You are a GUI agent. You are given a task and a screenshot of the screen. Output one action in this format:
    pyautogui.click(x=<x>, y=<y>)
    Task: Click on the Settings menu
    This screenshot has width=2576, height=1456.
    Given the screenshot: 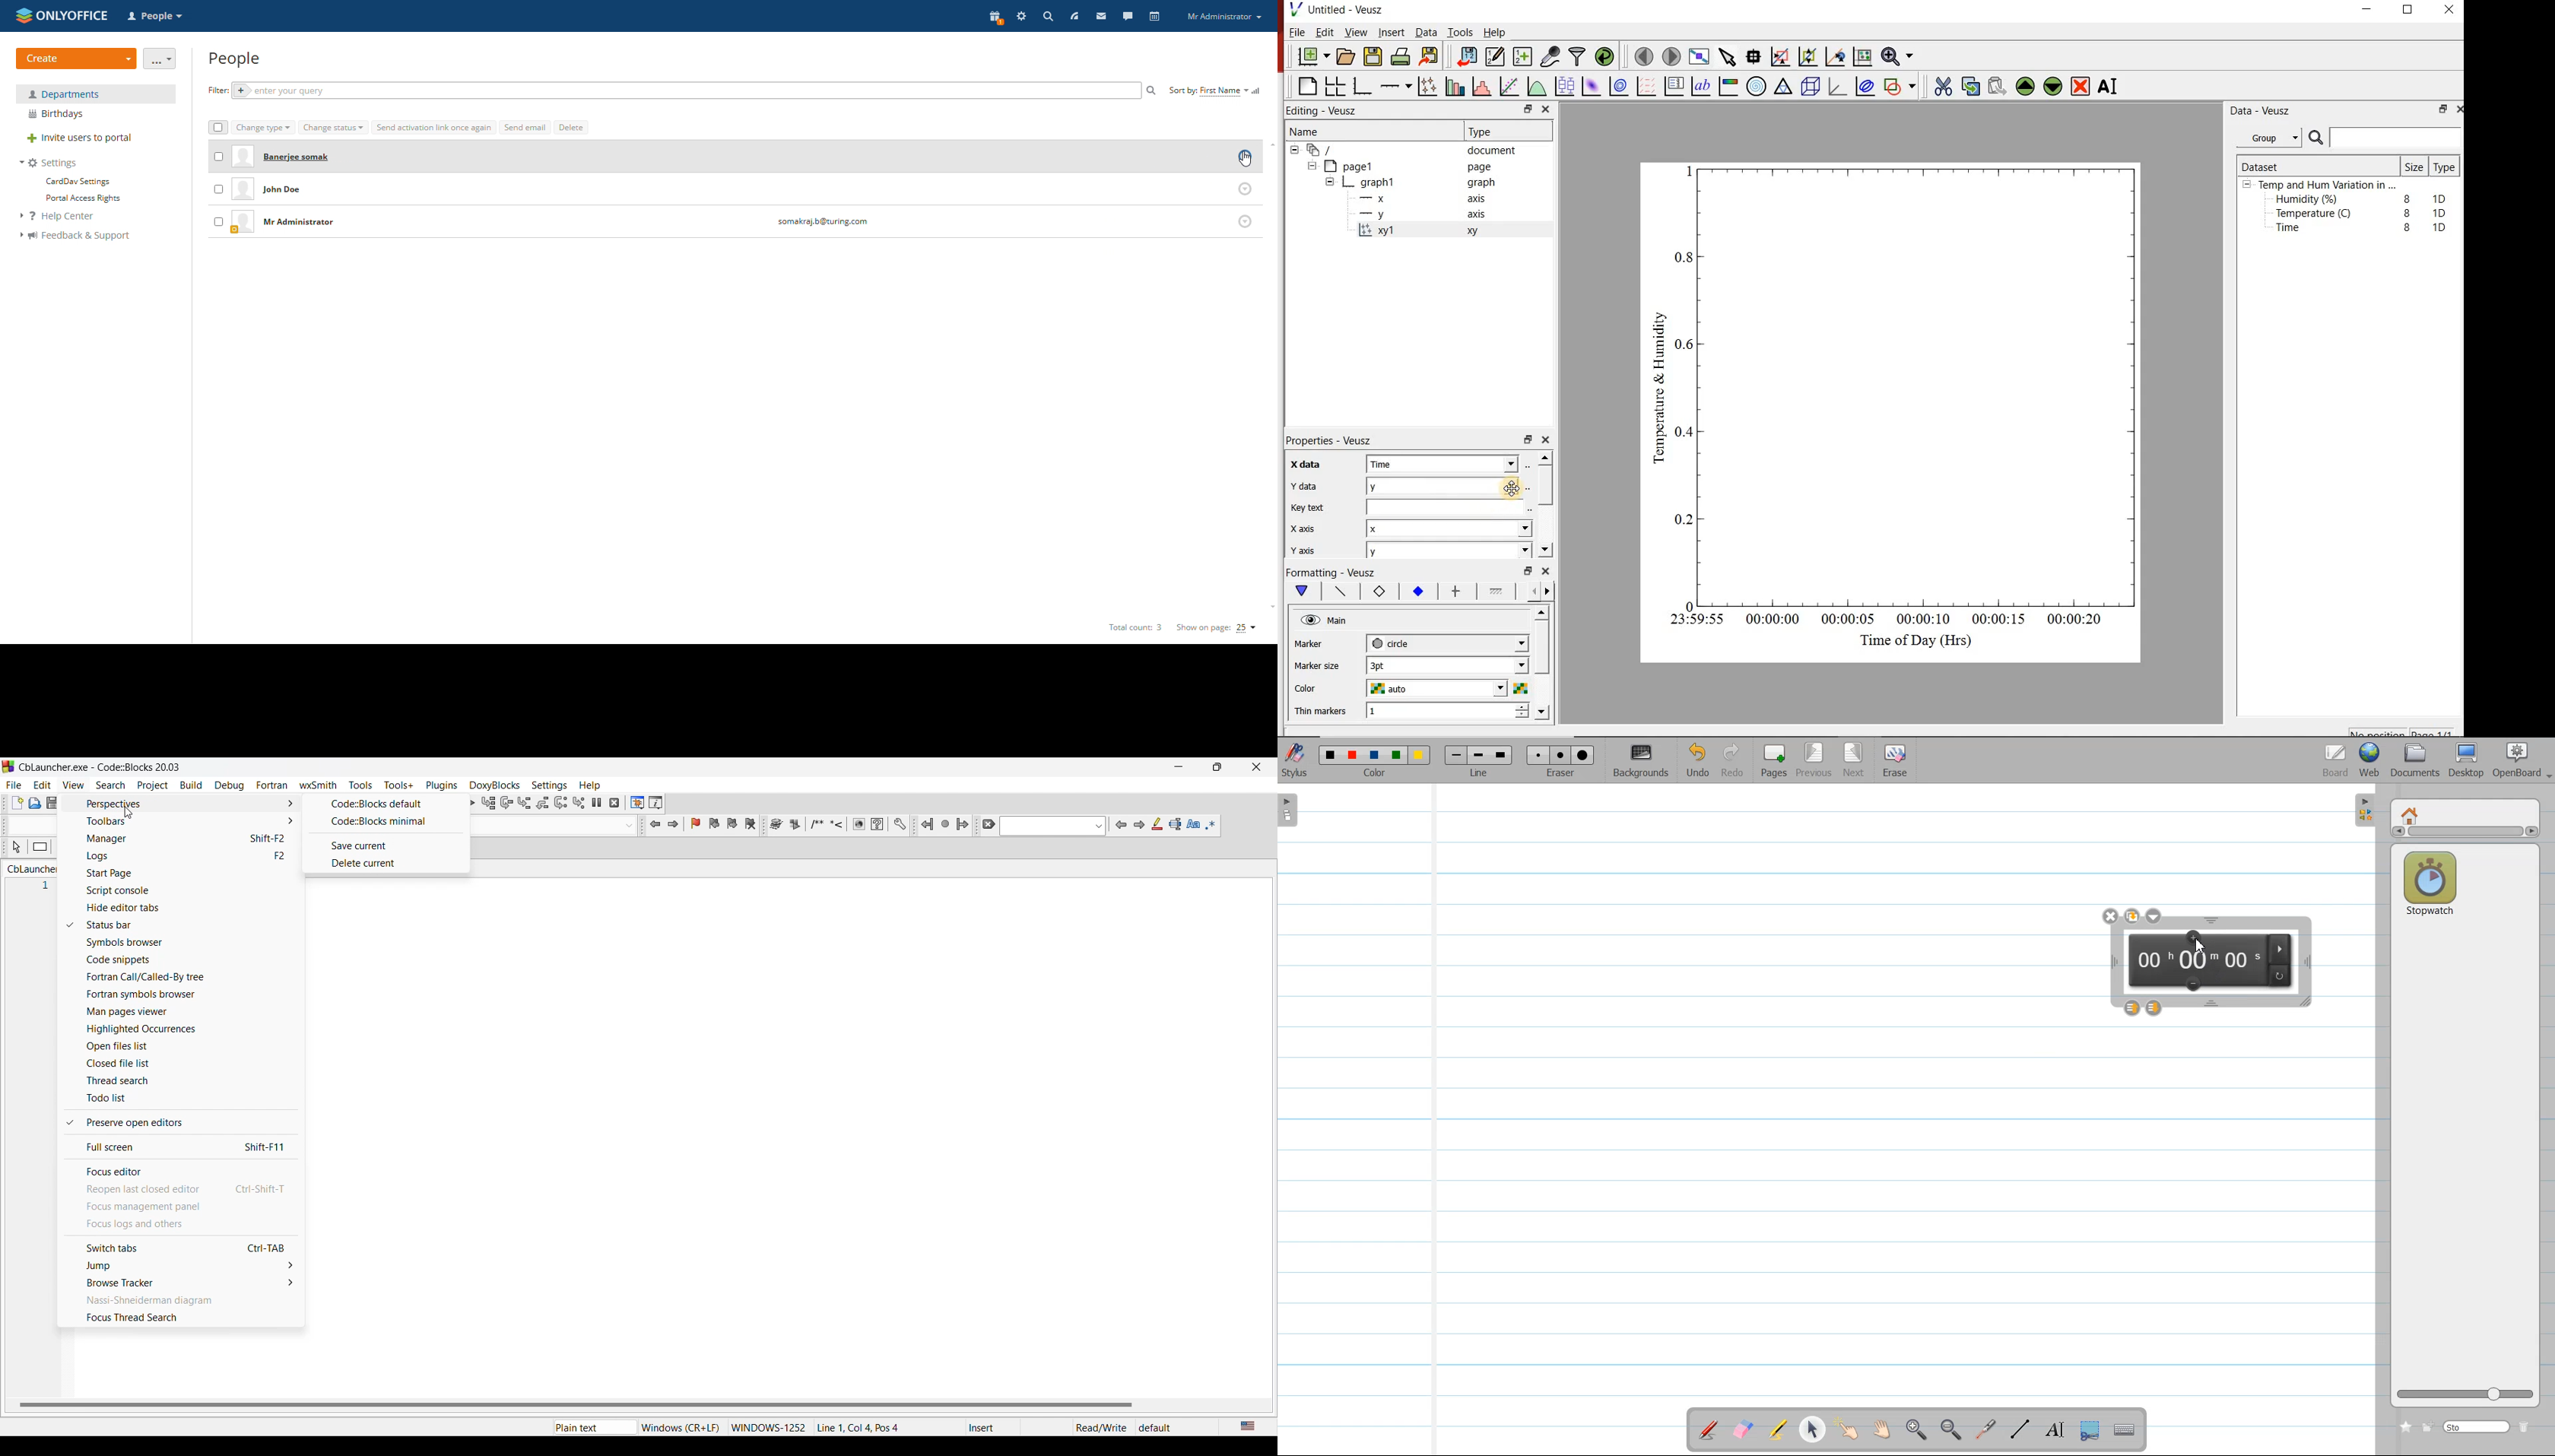 What is the action you would take?
    pyautogui.click(x=549, y=785)
    